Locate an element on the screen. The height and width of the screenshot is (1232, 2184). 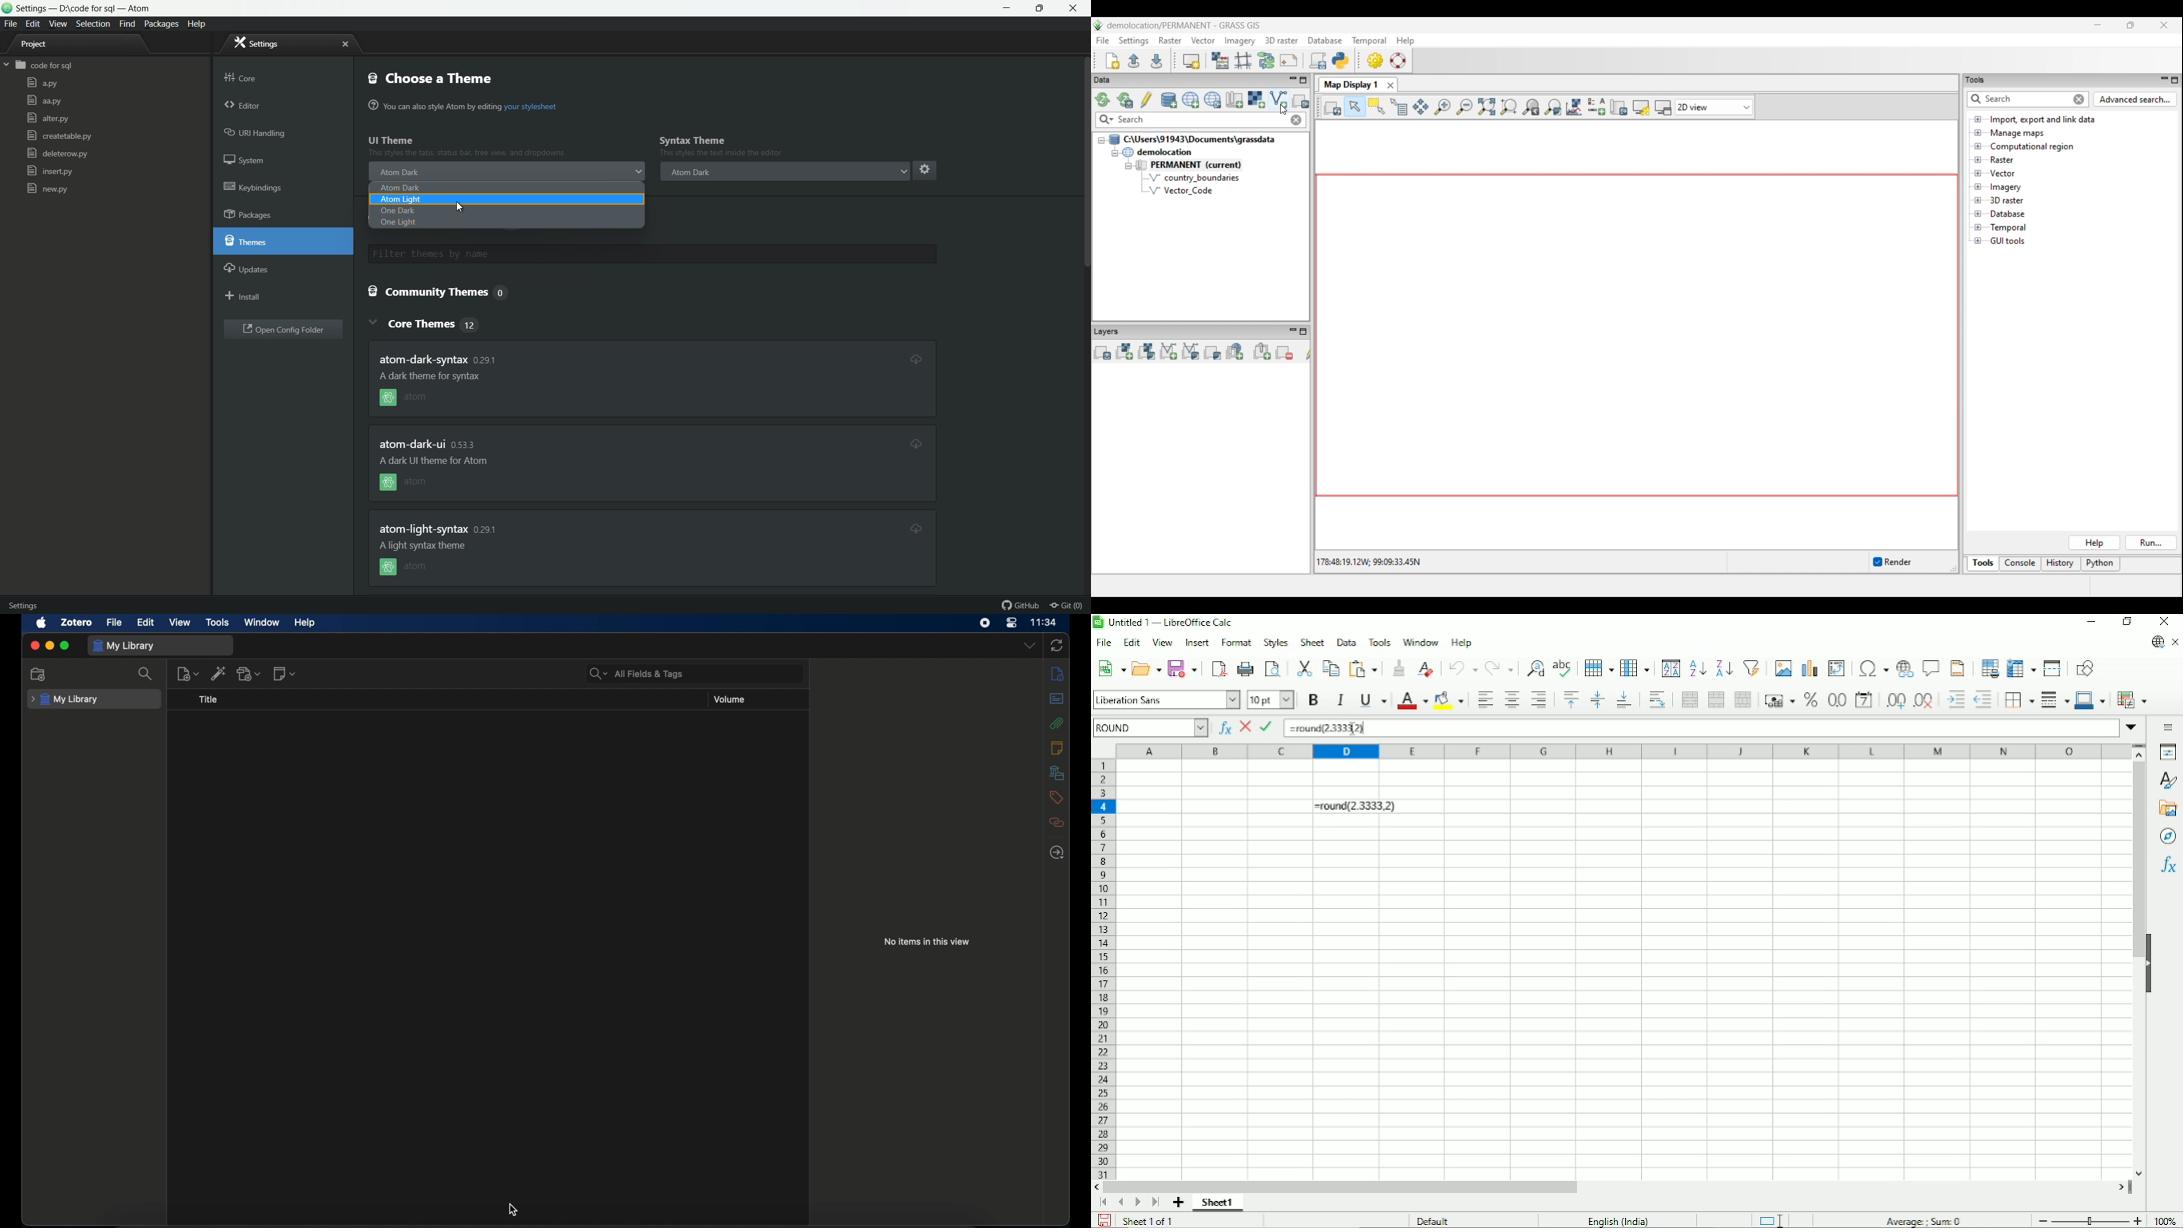
selection menu is located at coordinates (93, 24).